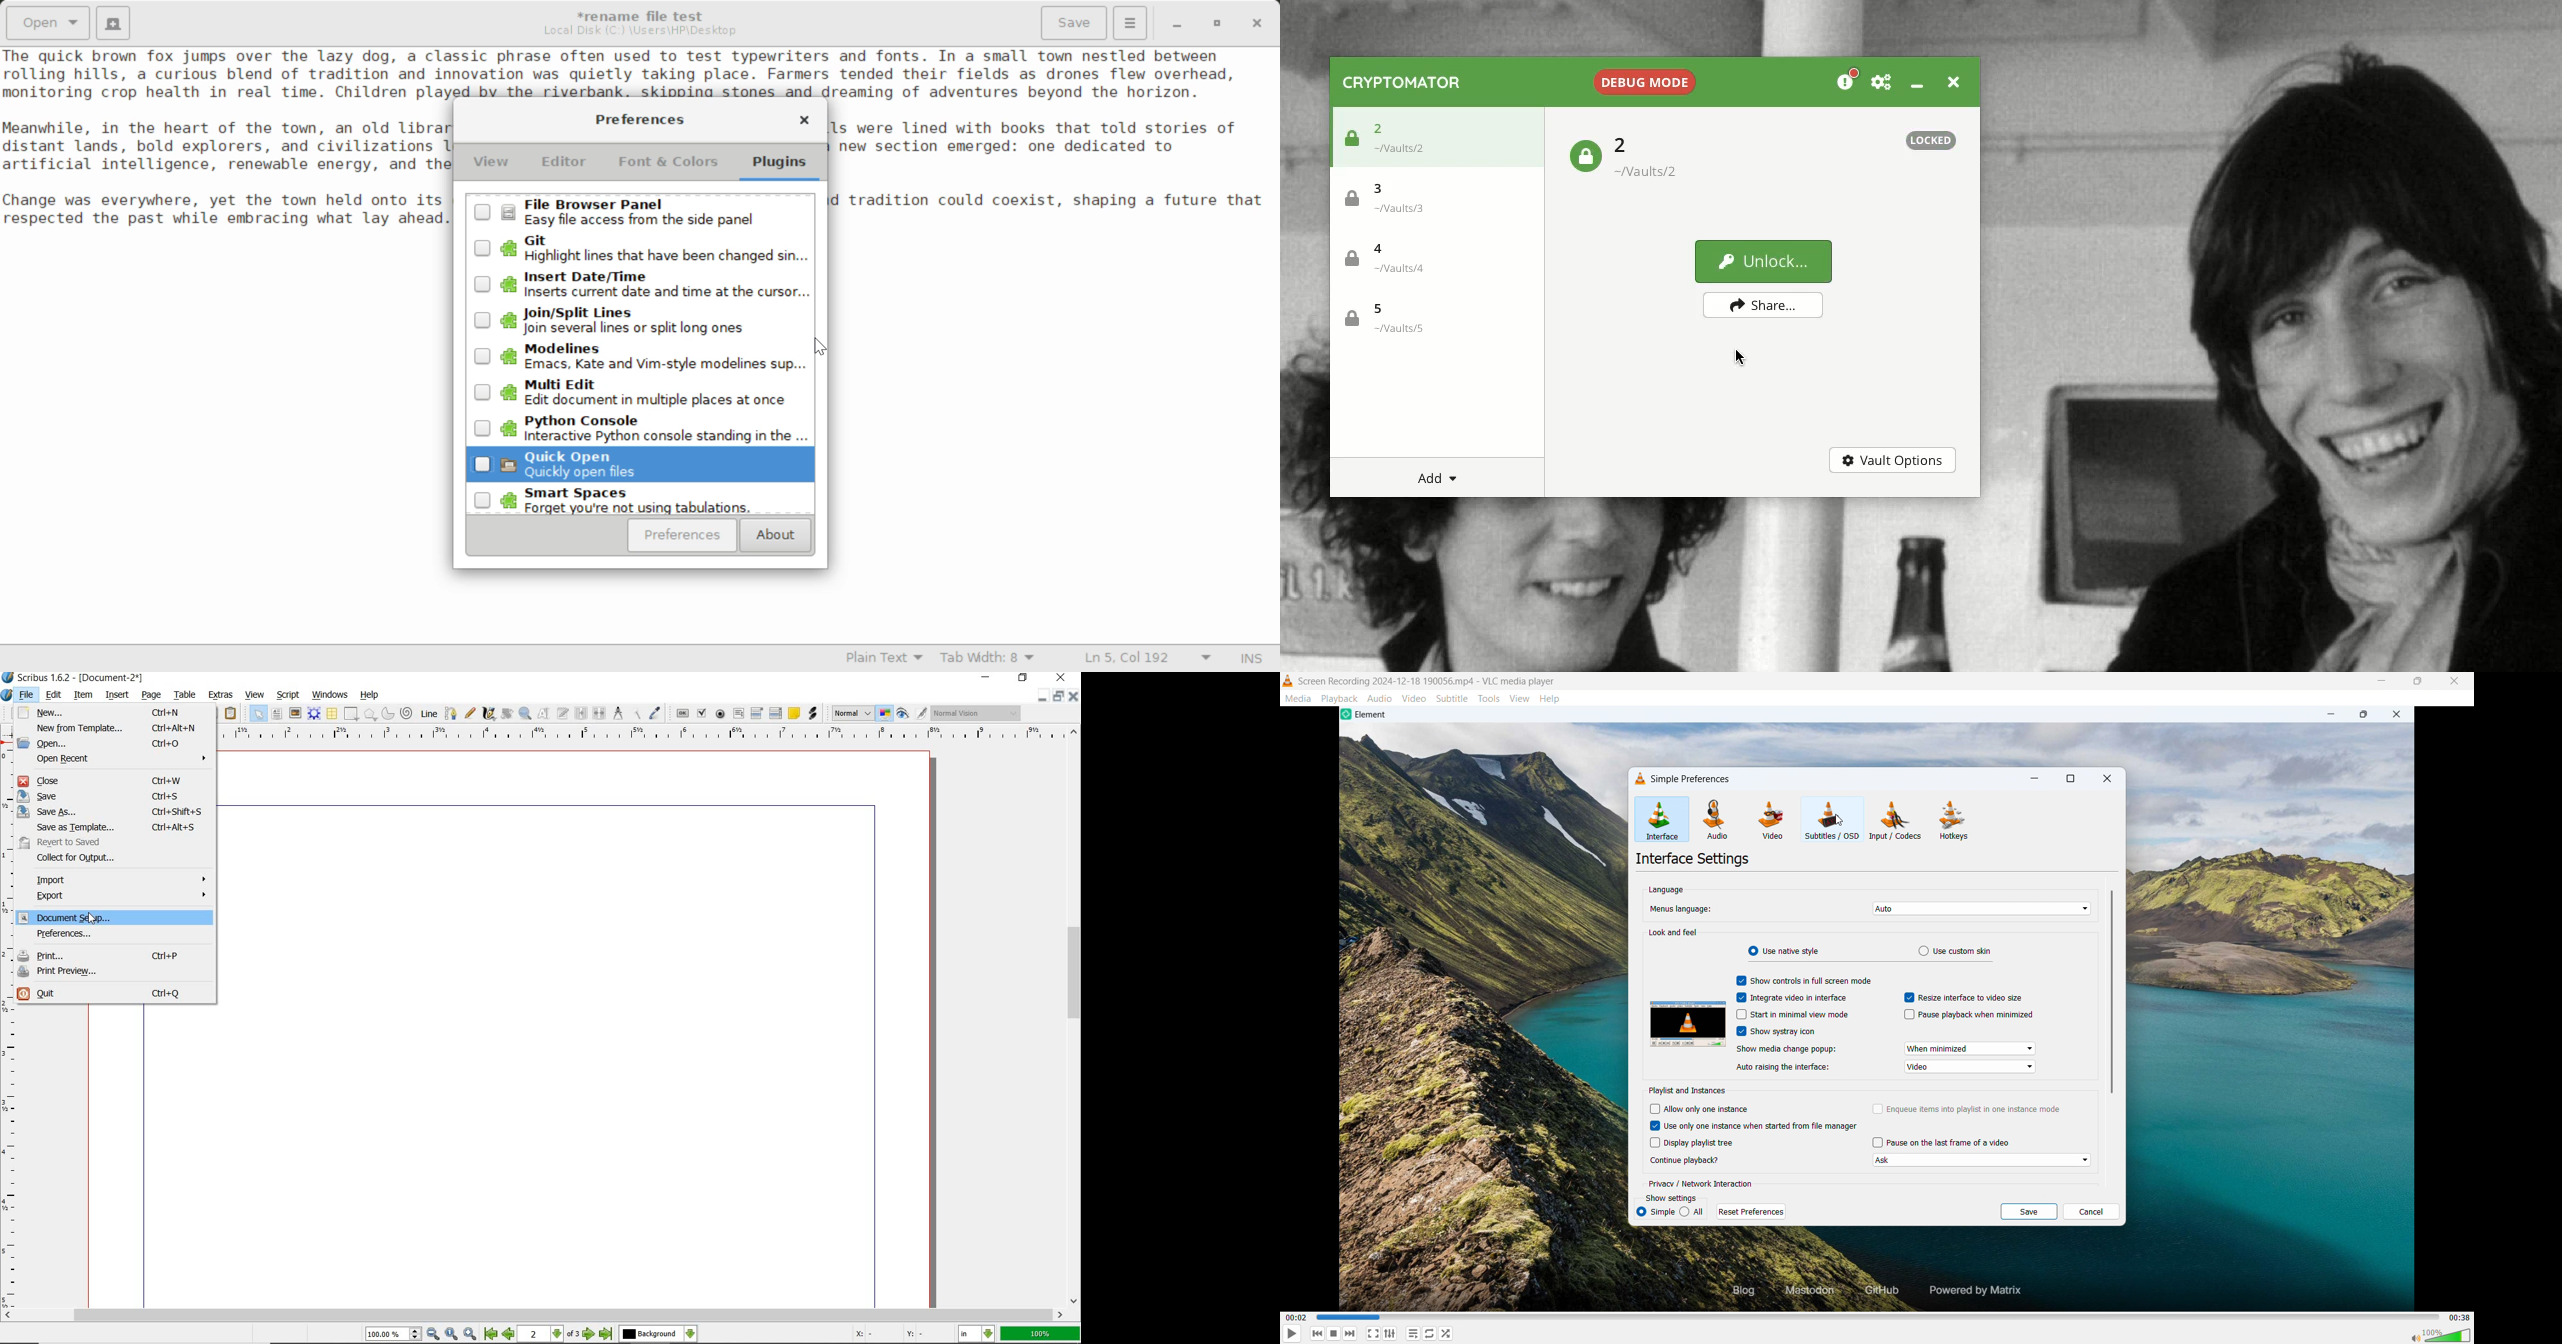  I want to click on select when to show media change popup, so click(1971, 1049).